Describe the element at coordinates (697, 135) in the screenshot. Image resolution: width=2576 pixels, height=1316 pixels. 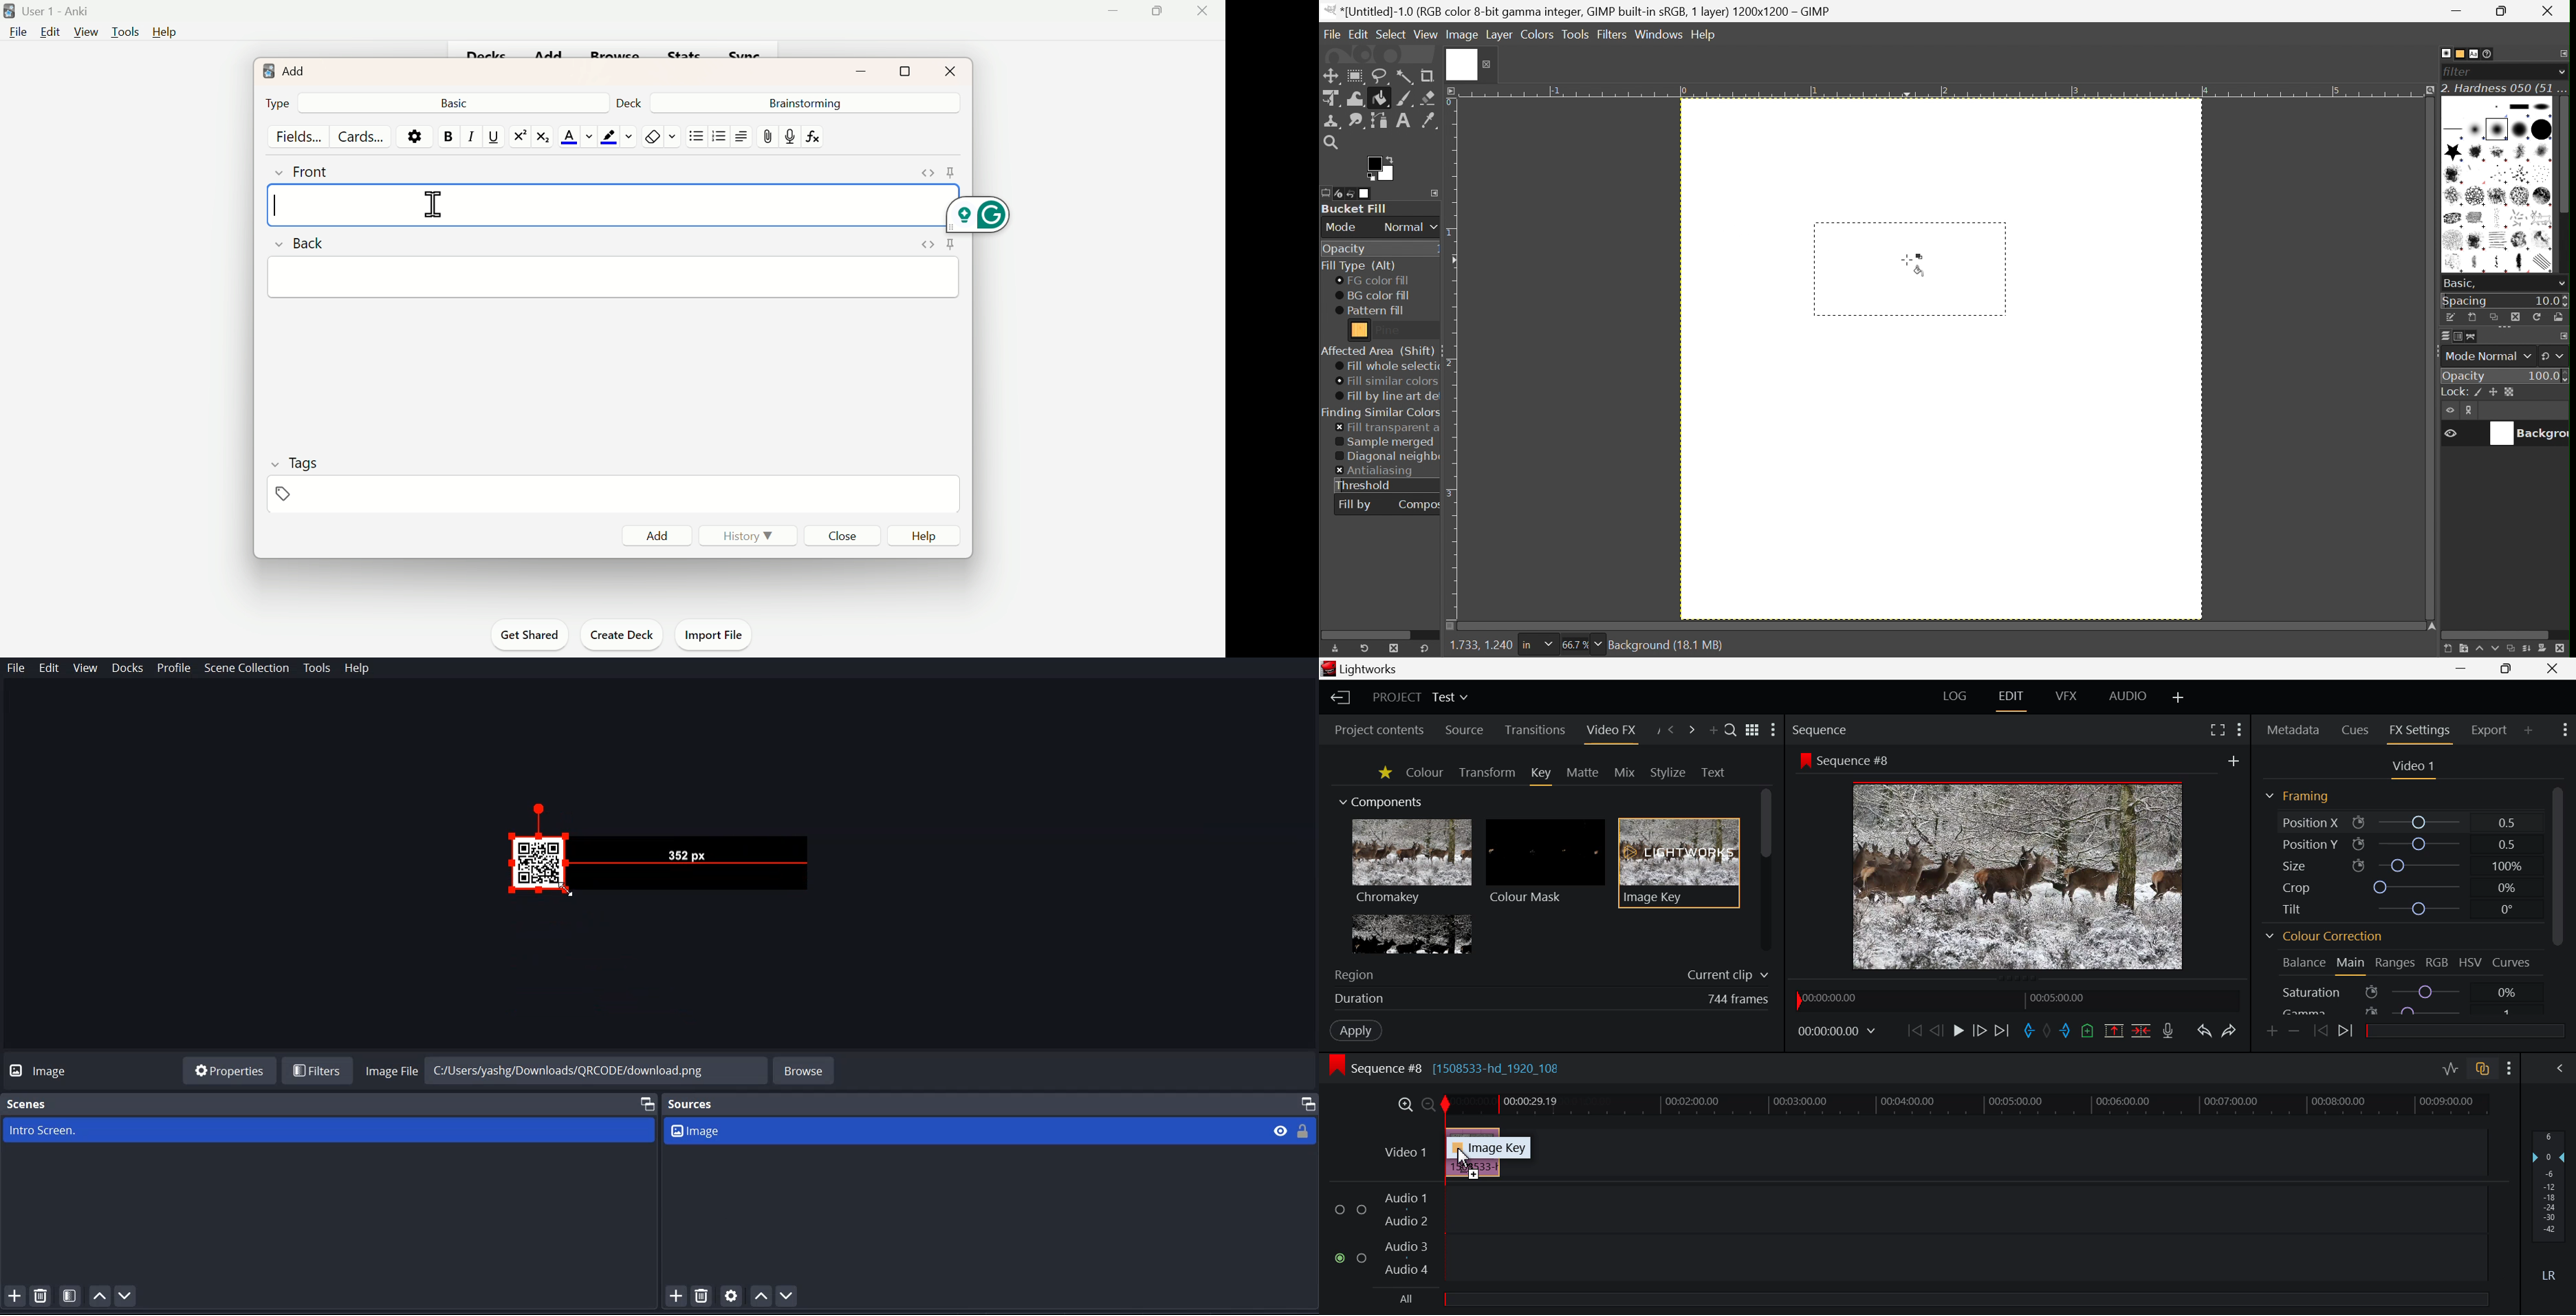
I see `Unorganised list` at that location.